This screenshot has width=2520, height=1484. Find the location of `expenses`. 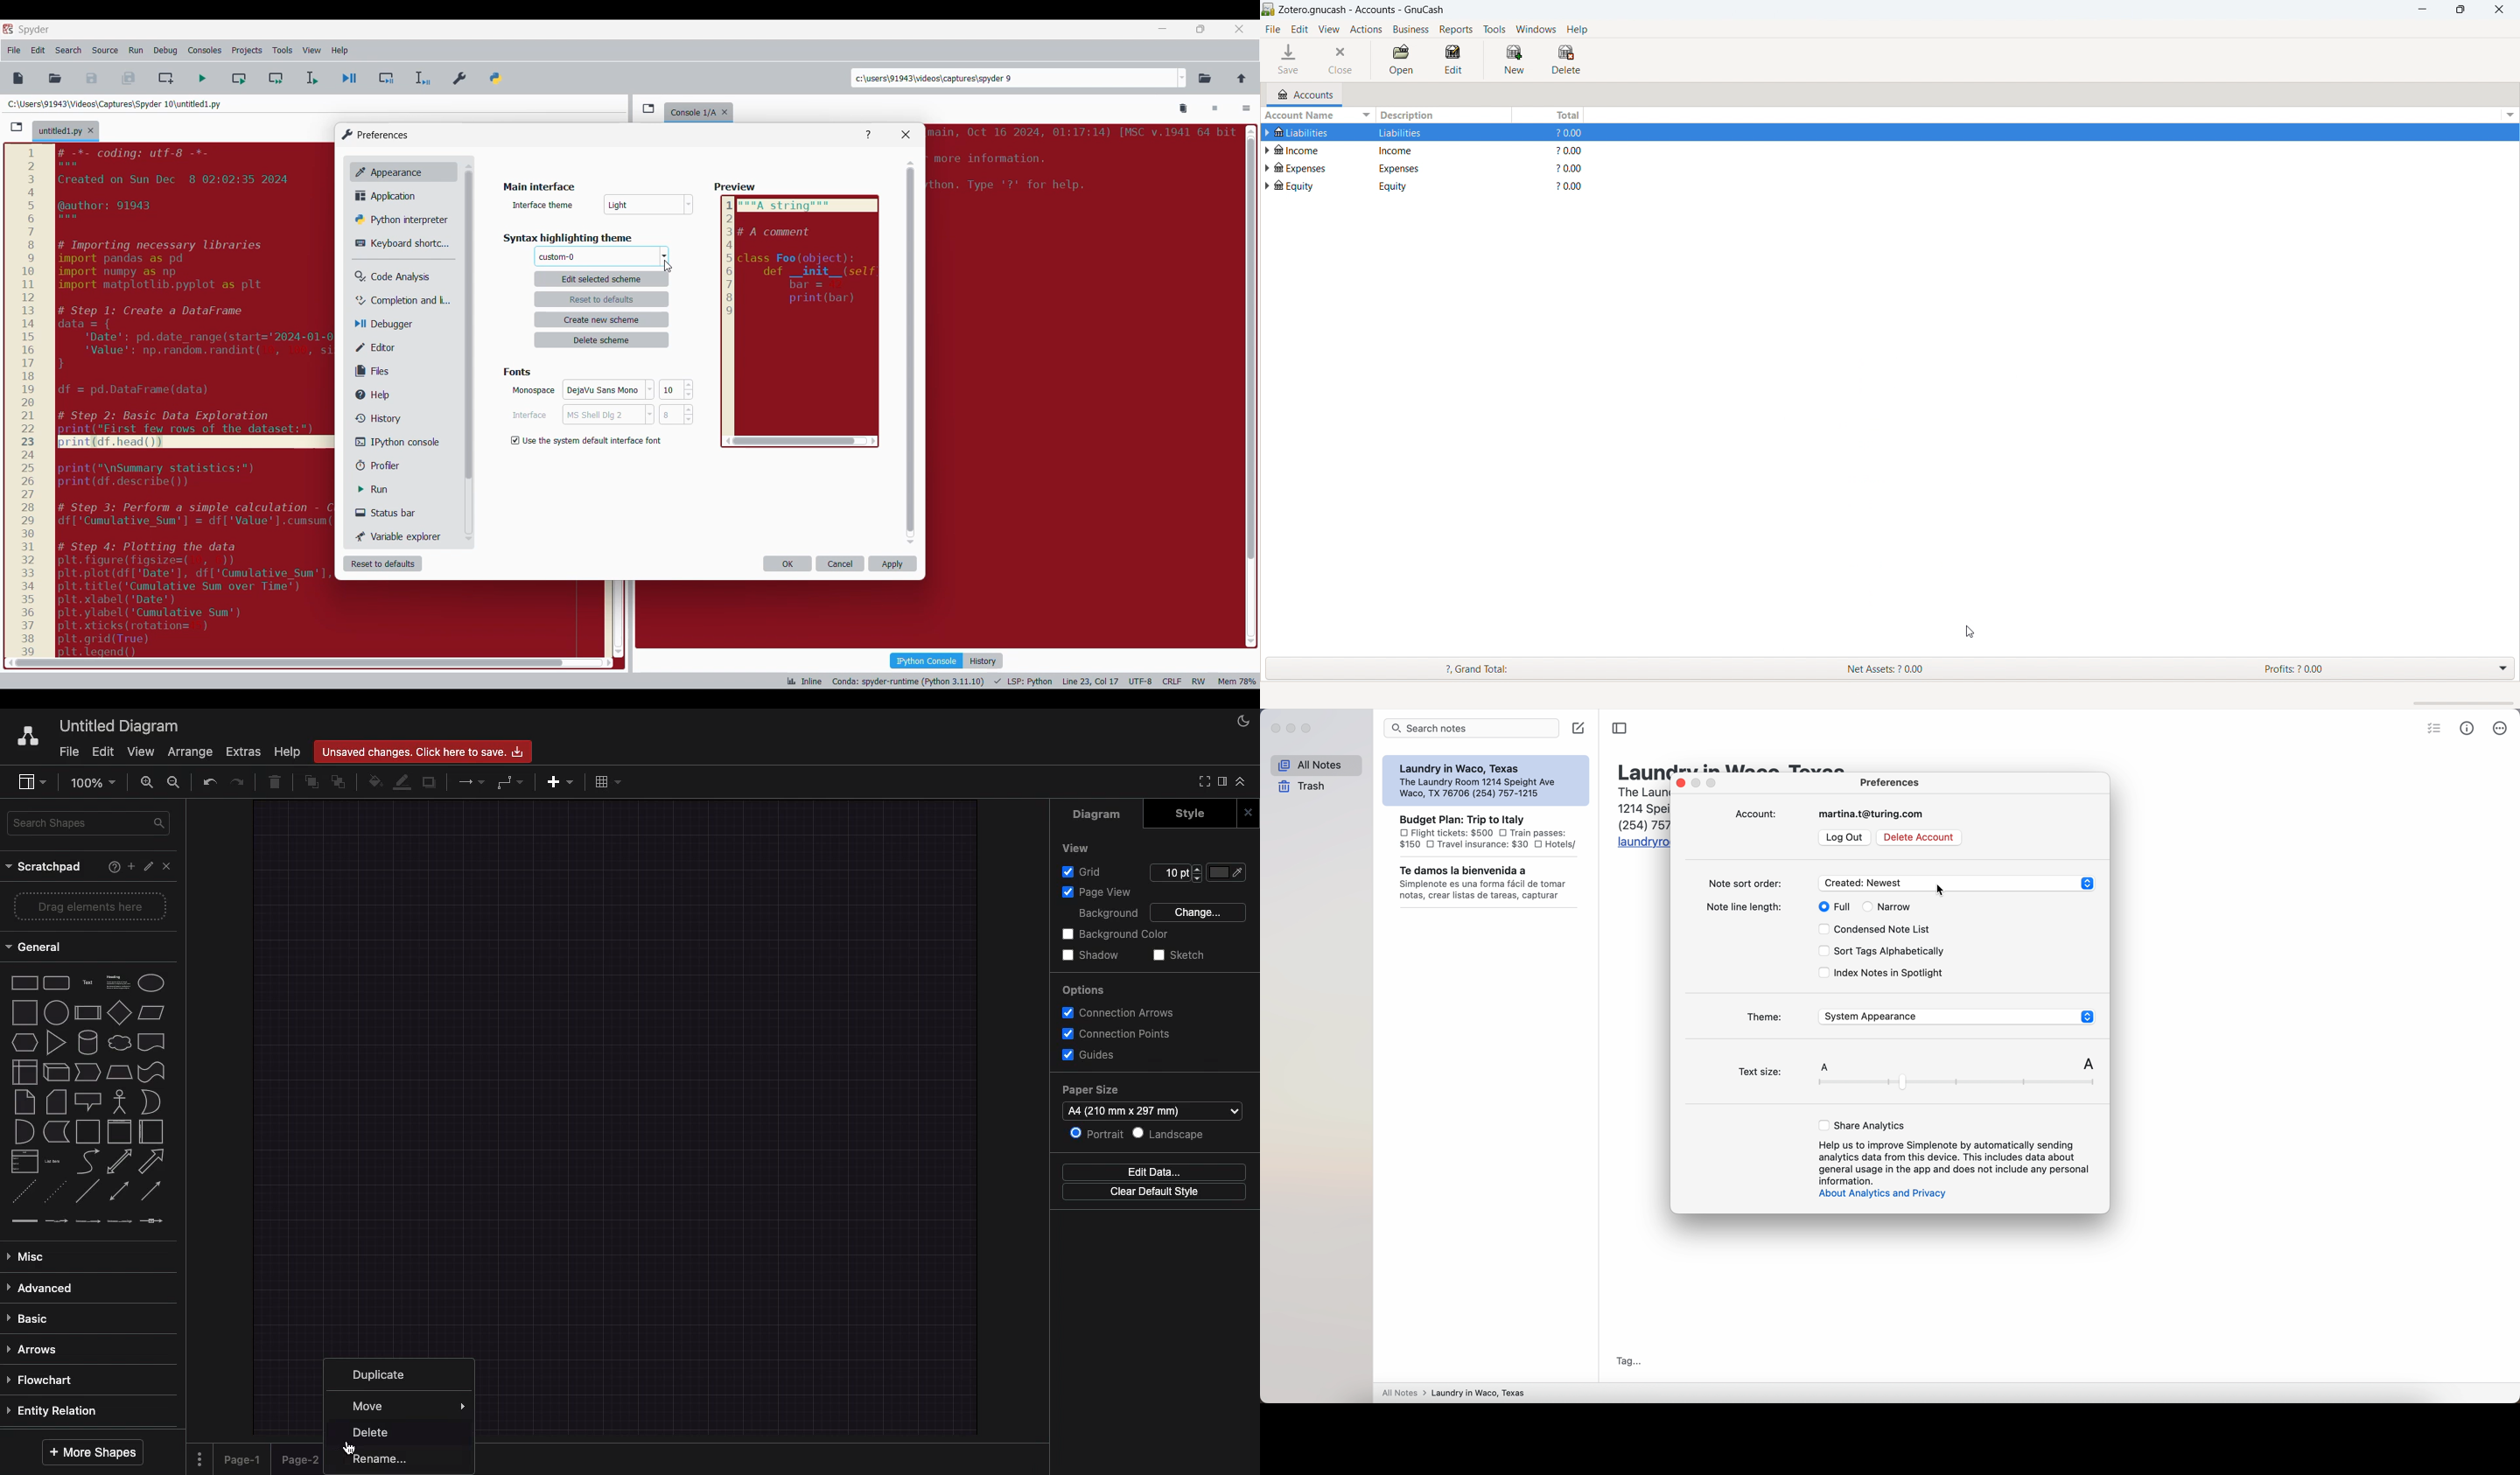

expenses is located at coordinates (1411, 167).